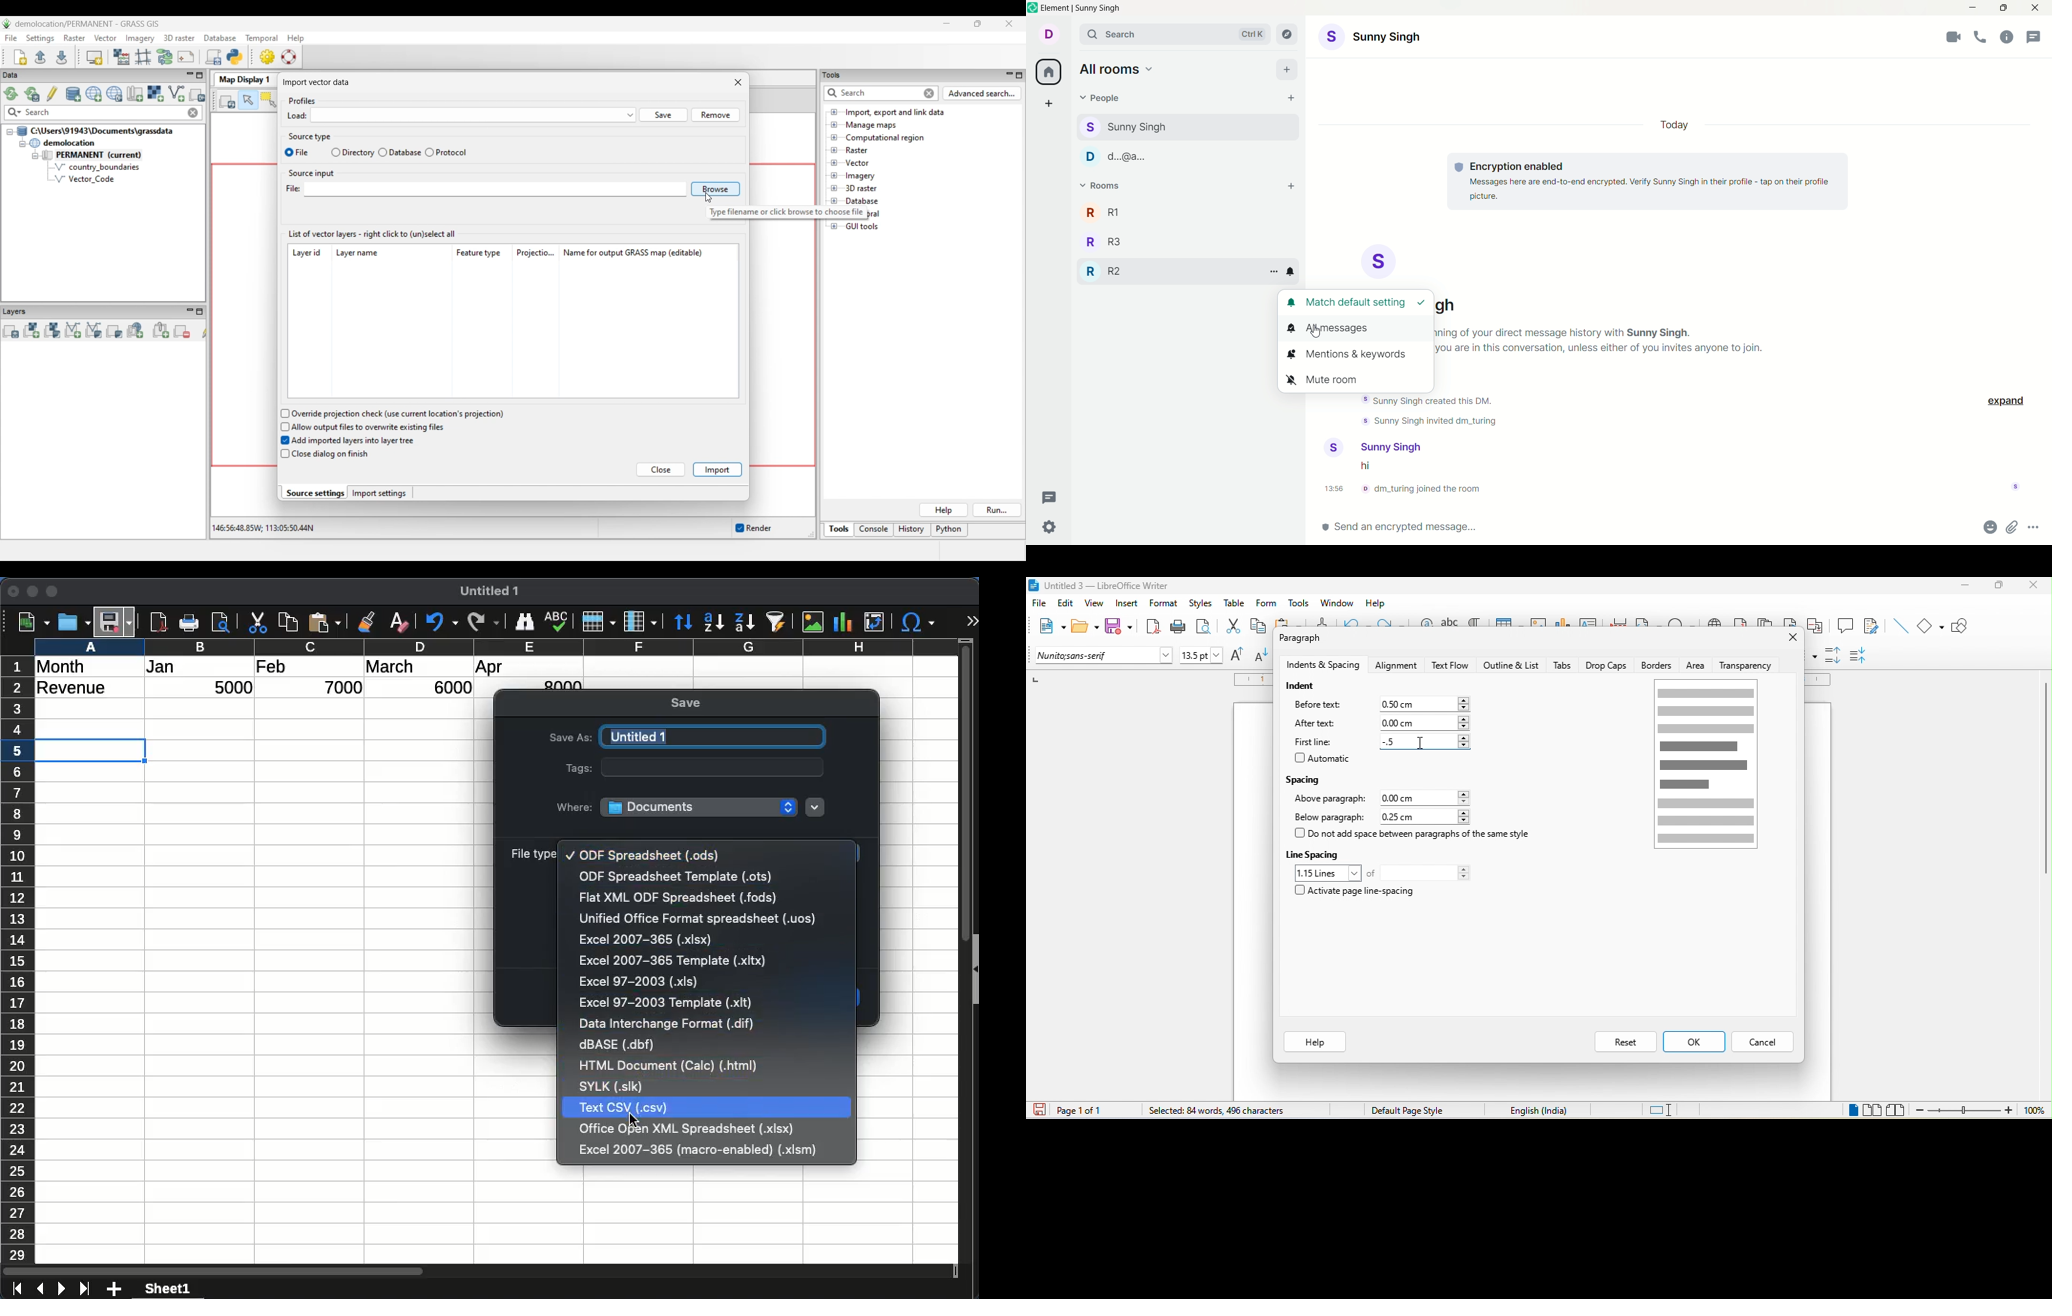  What do you see at coordinates (1396, 38) in the screenshot?
I see `acccount` at bounding box center [1396, 38].